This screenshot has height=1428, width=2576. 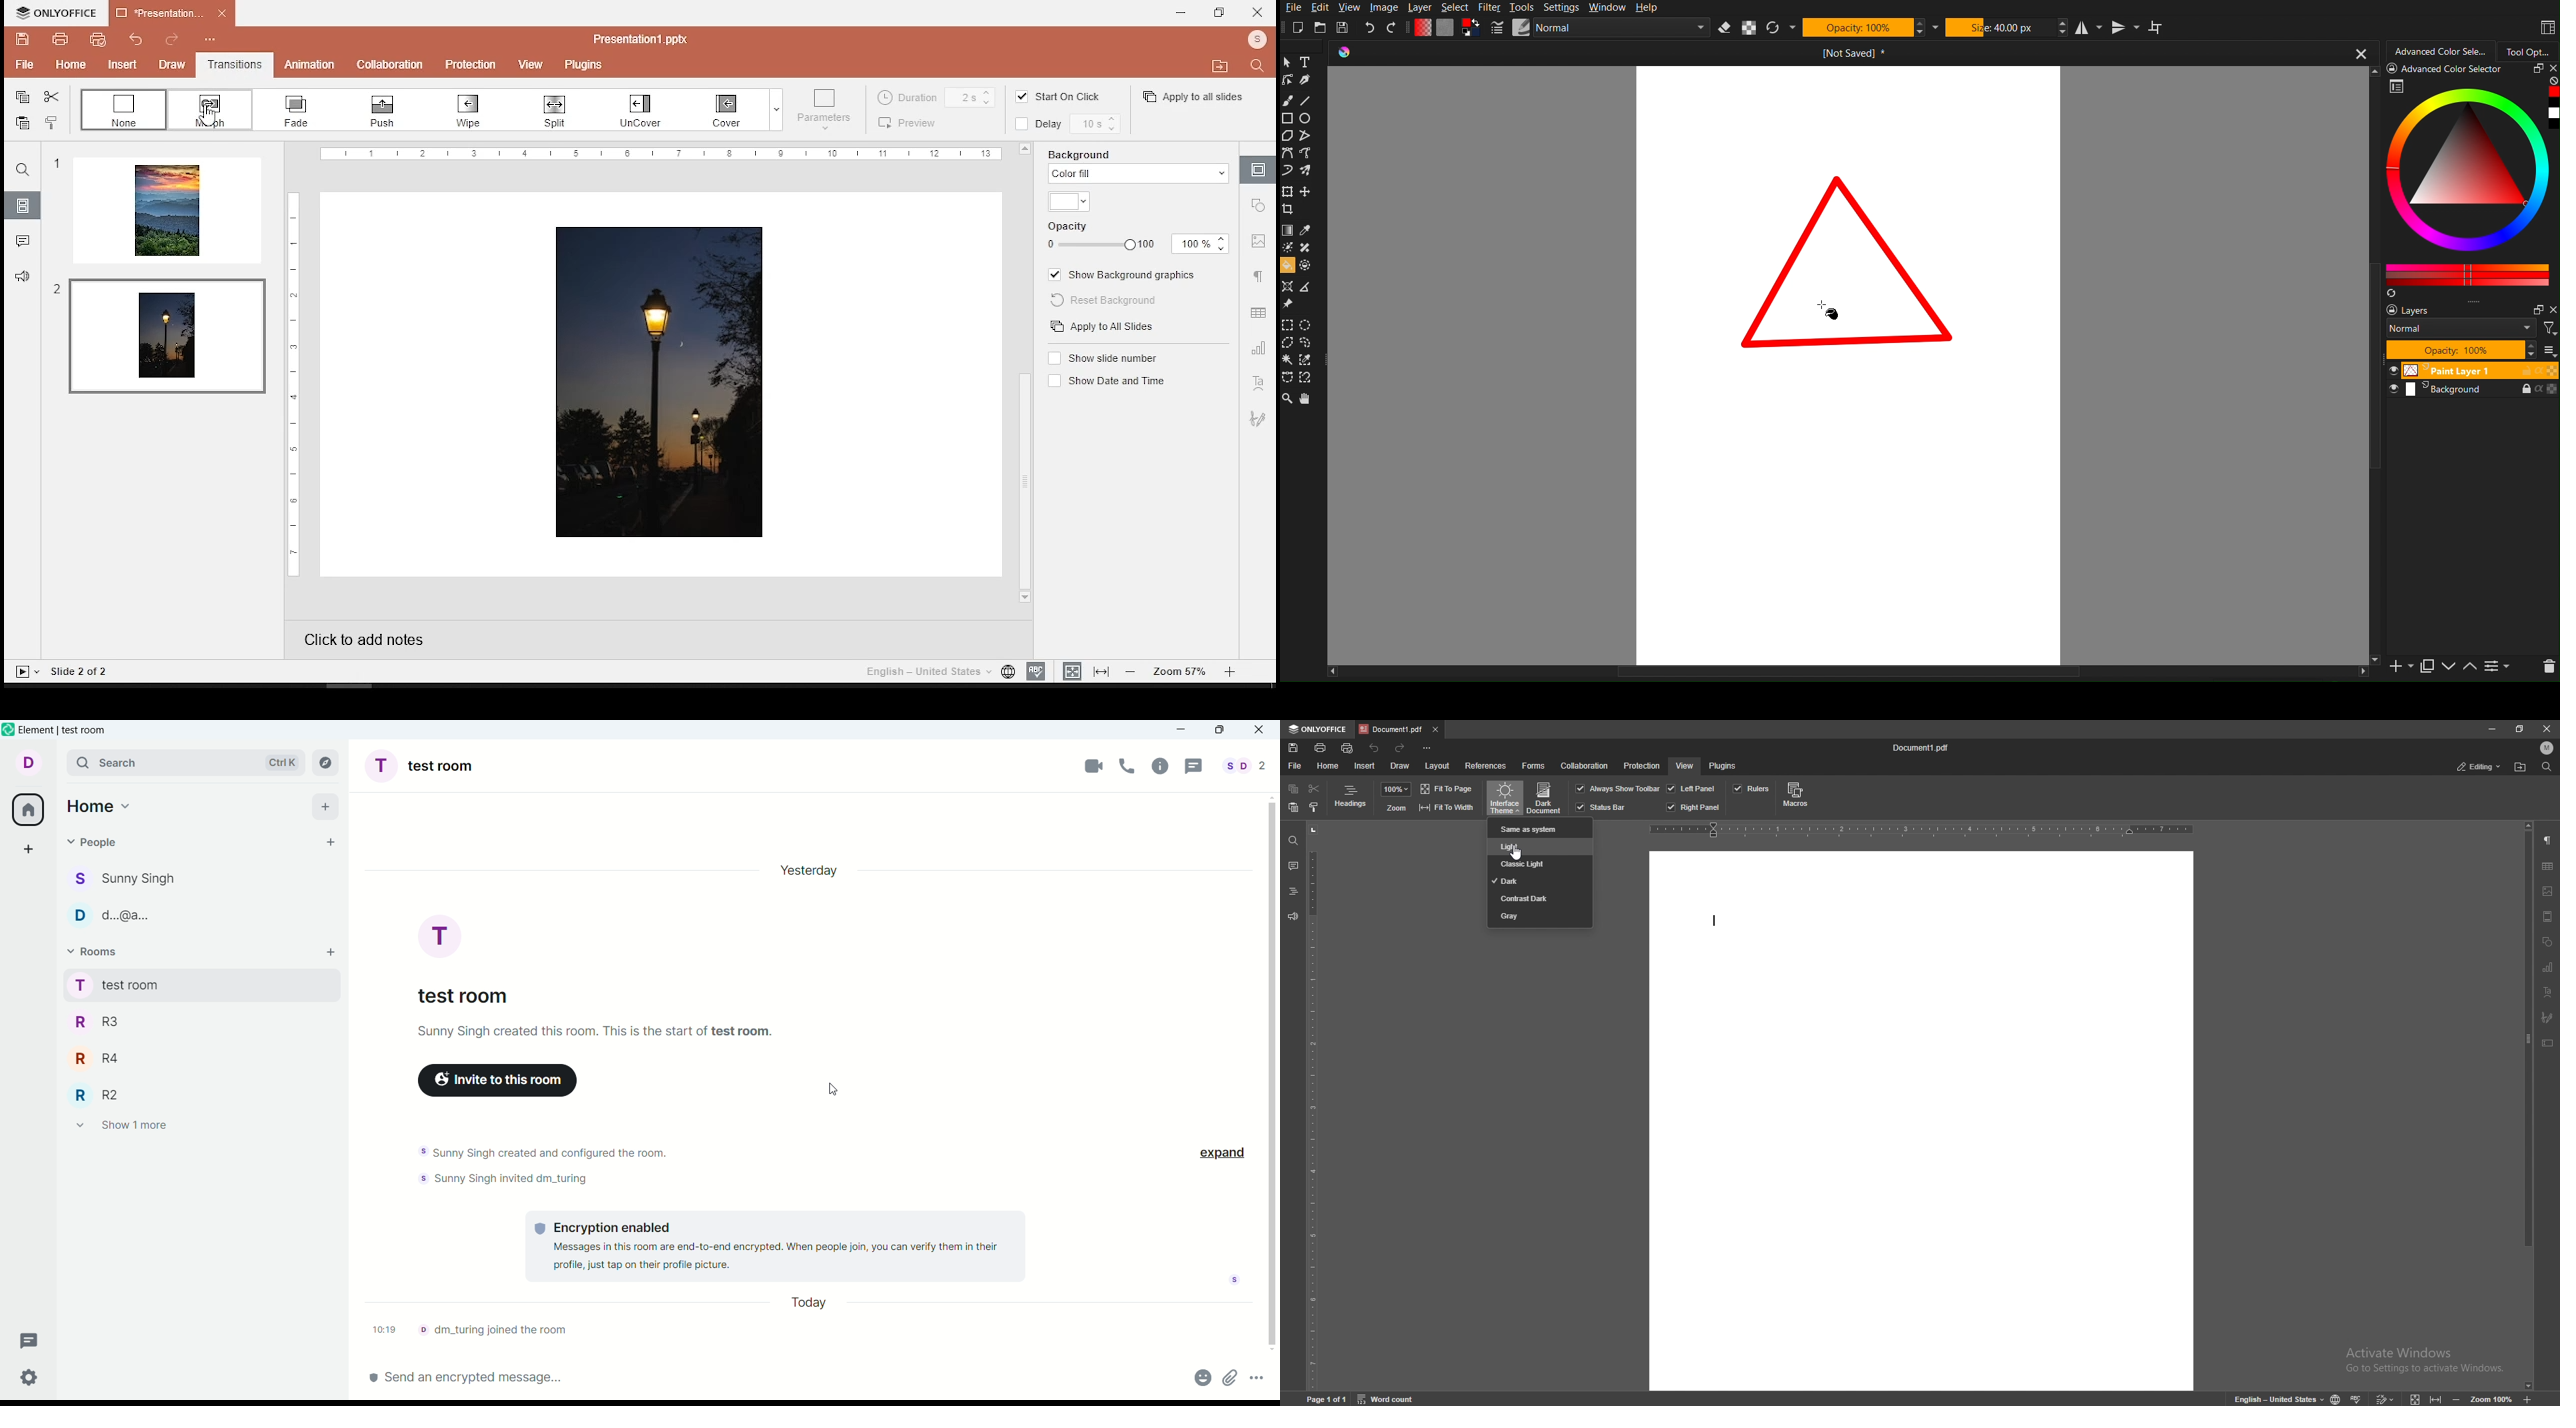 I want to click on text, so click(x=497, y=1333).